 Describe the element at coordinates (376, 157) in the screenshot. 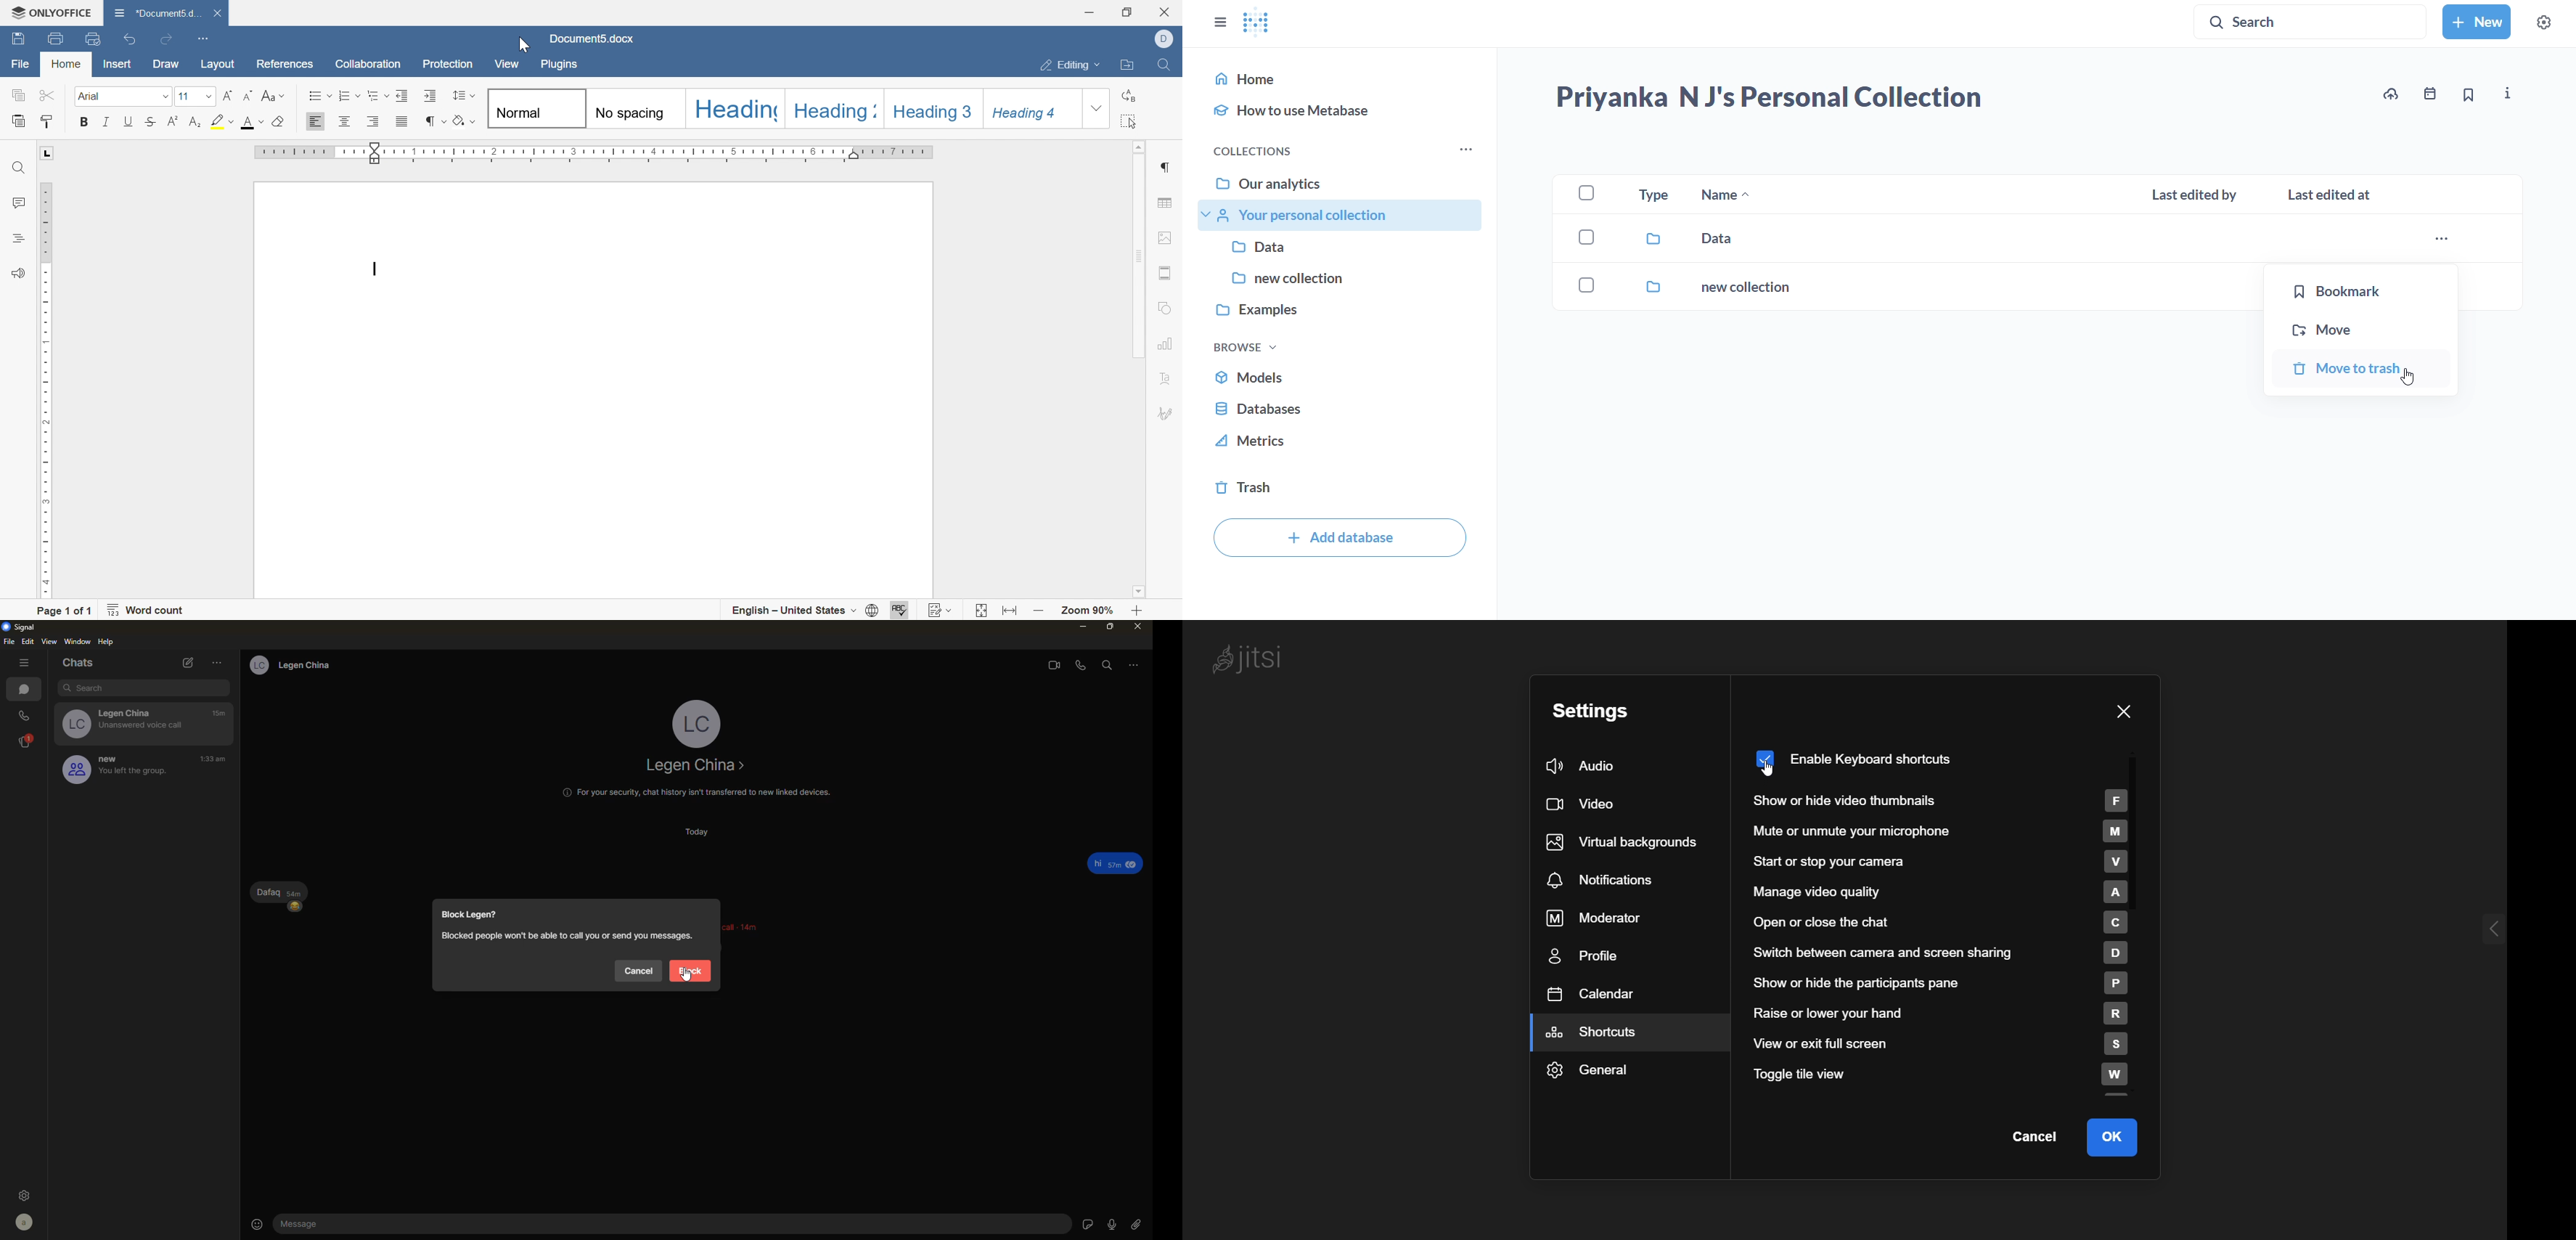

I see `slider position` at that location.